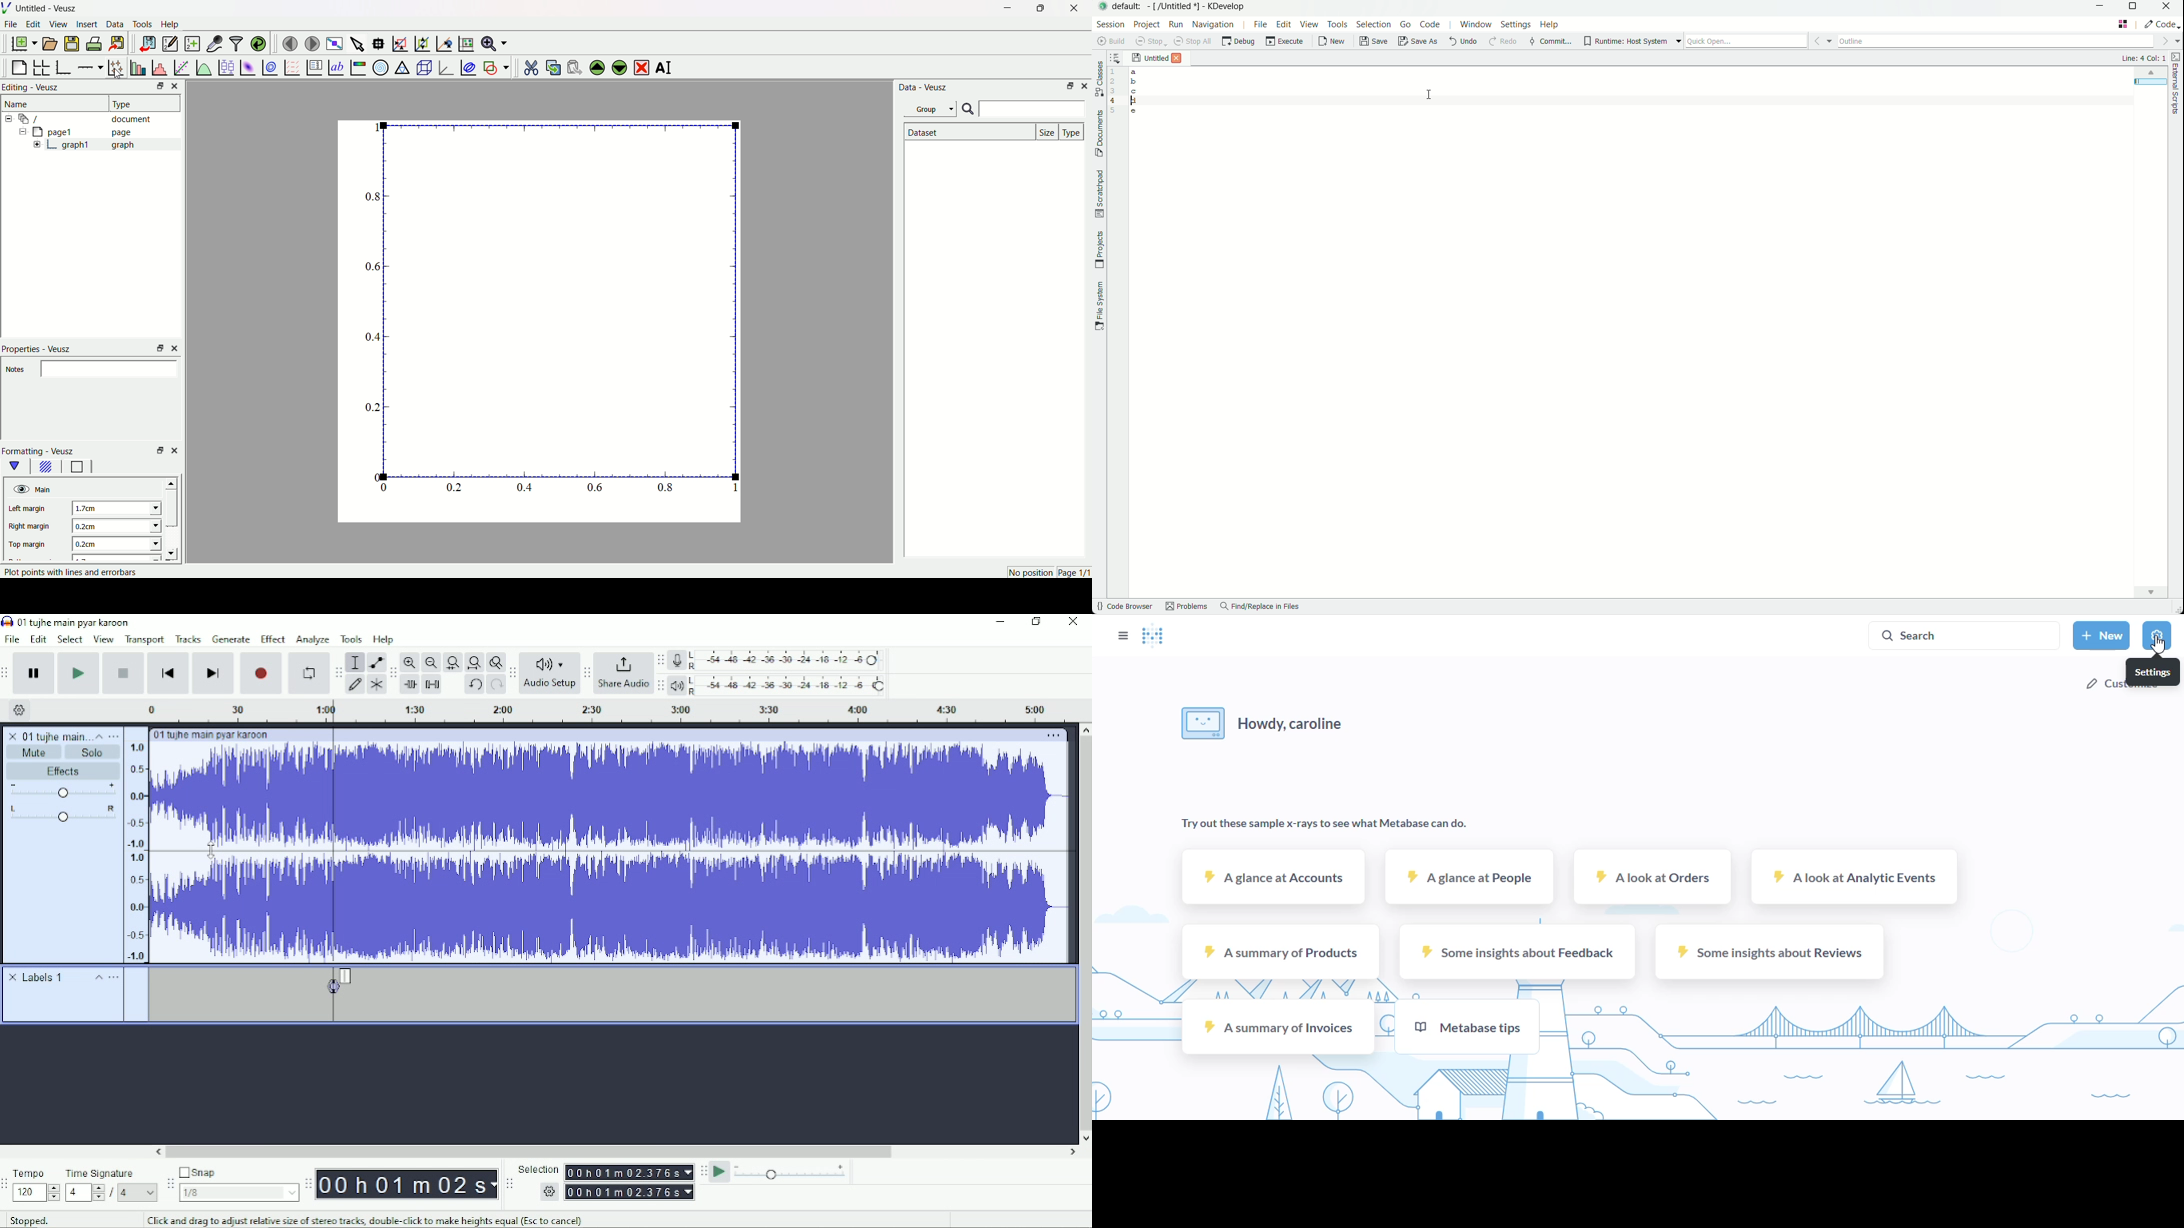 The image size is (2184, 1232). I want to click on open document, so click(51, 43).